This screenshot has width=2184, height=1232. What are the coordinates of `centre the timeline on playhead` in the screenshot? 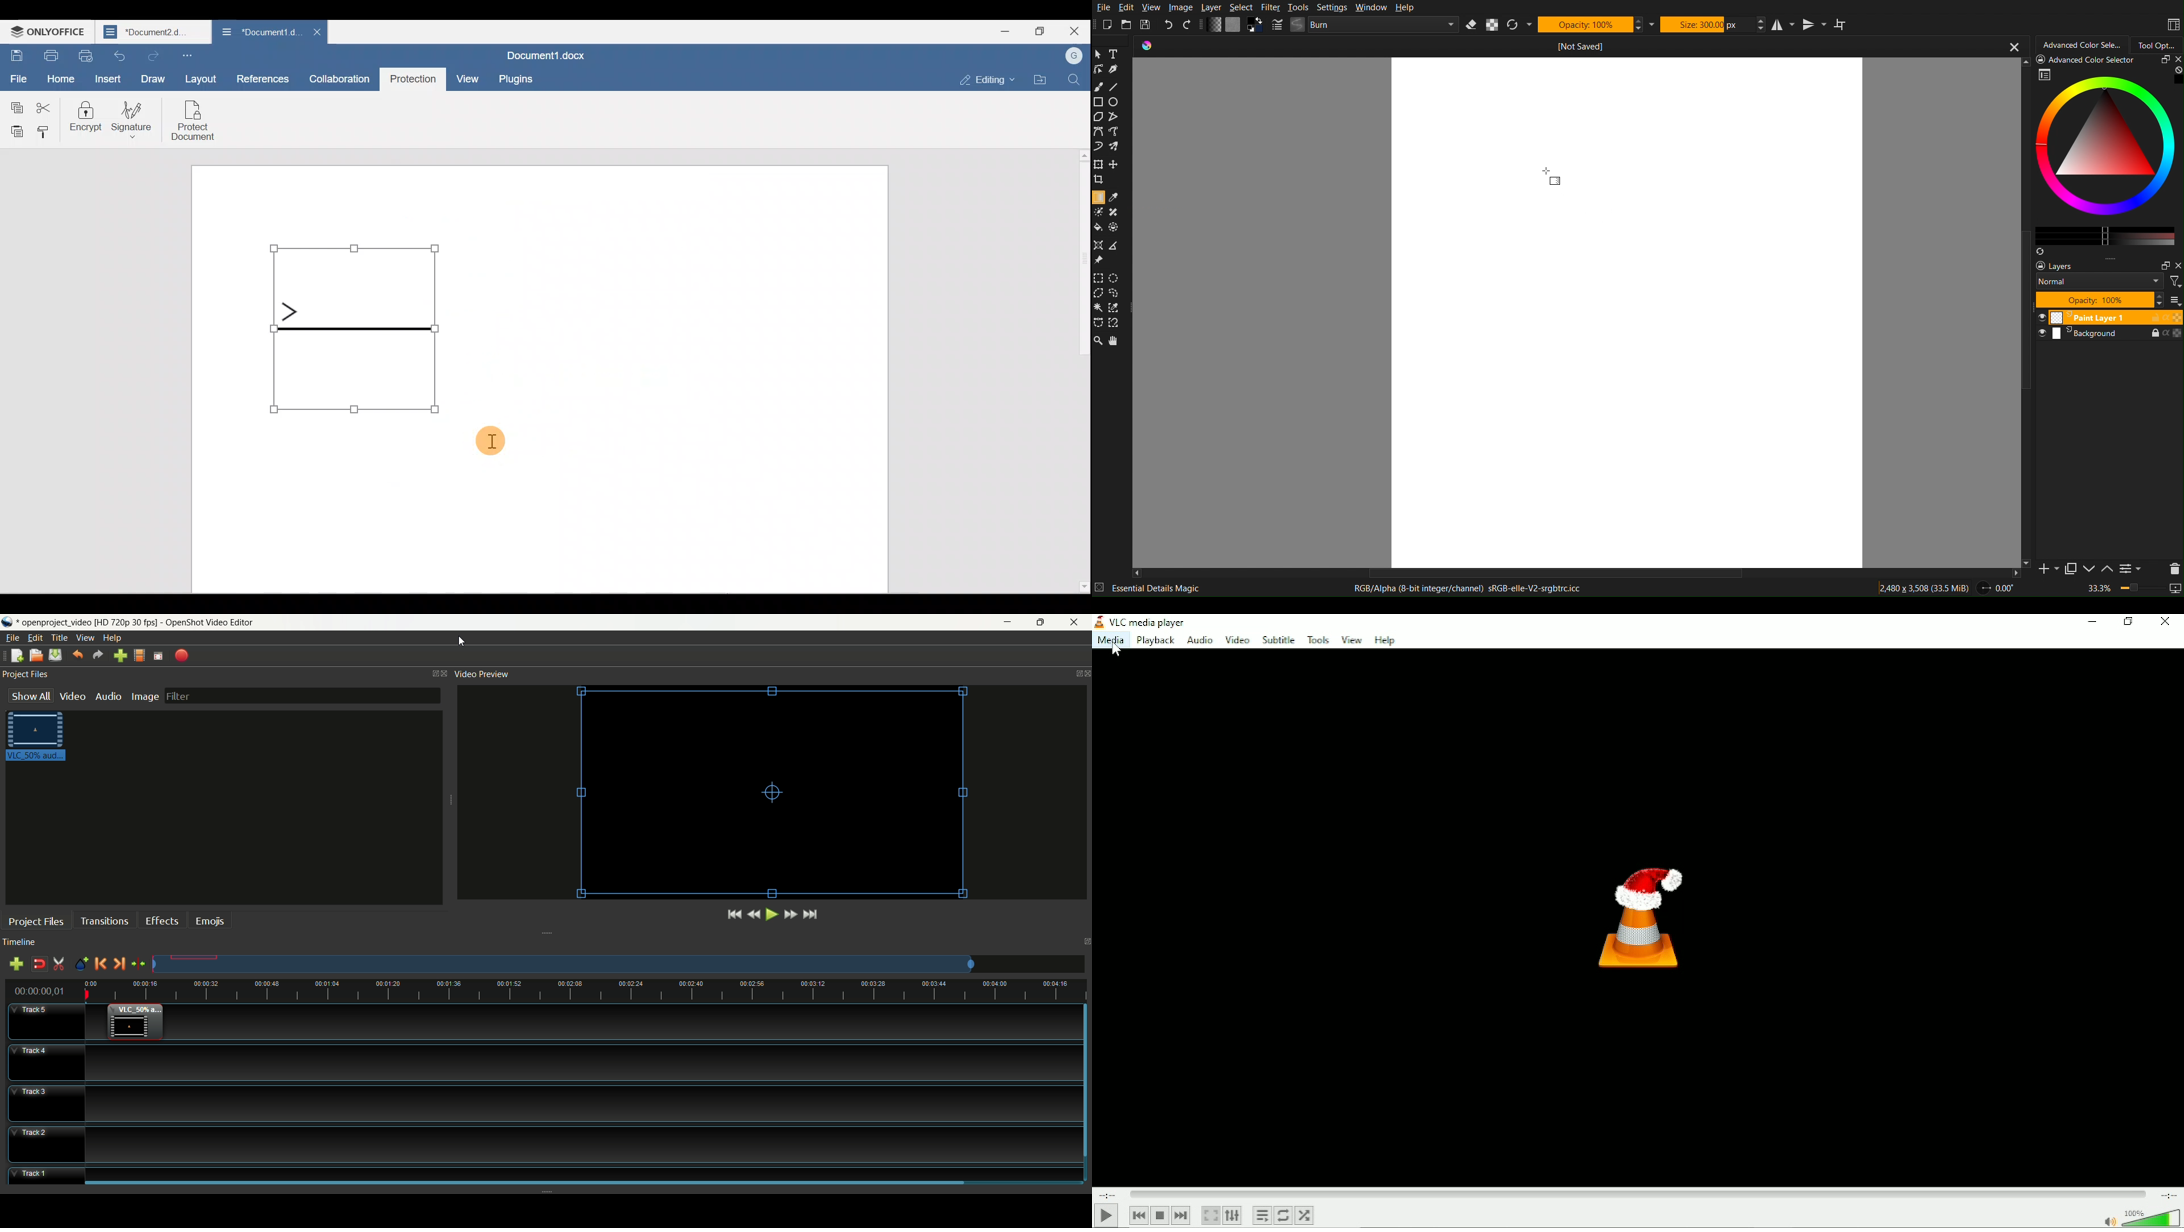 It's located at (138, 964).